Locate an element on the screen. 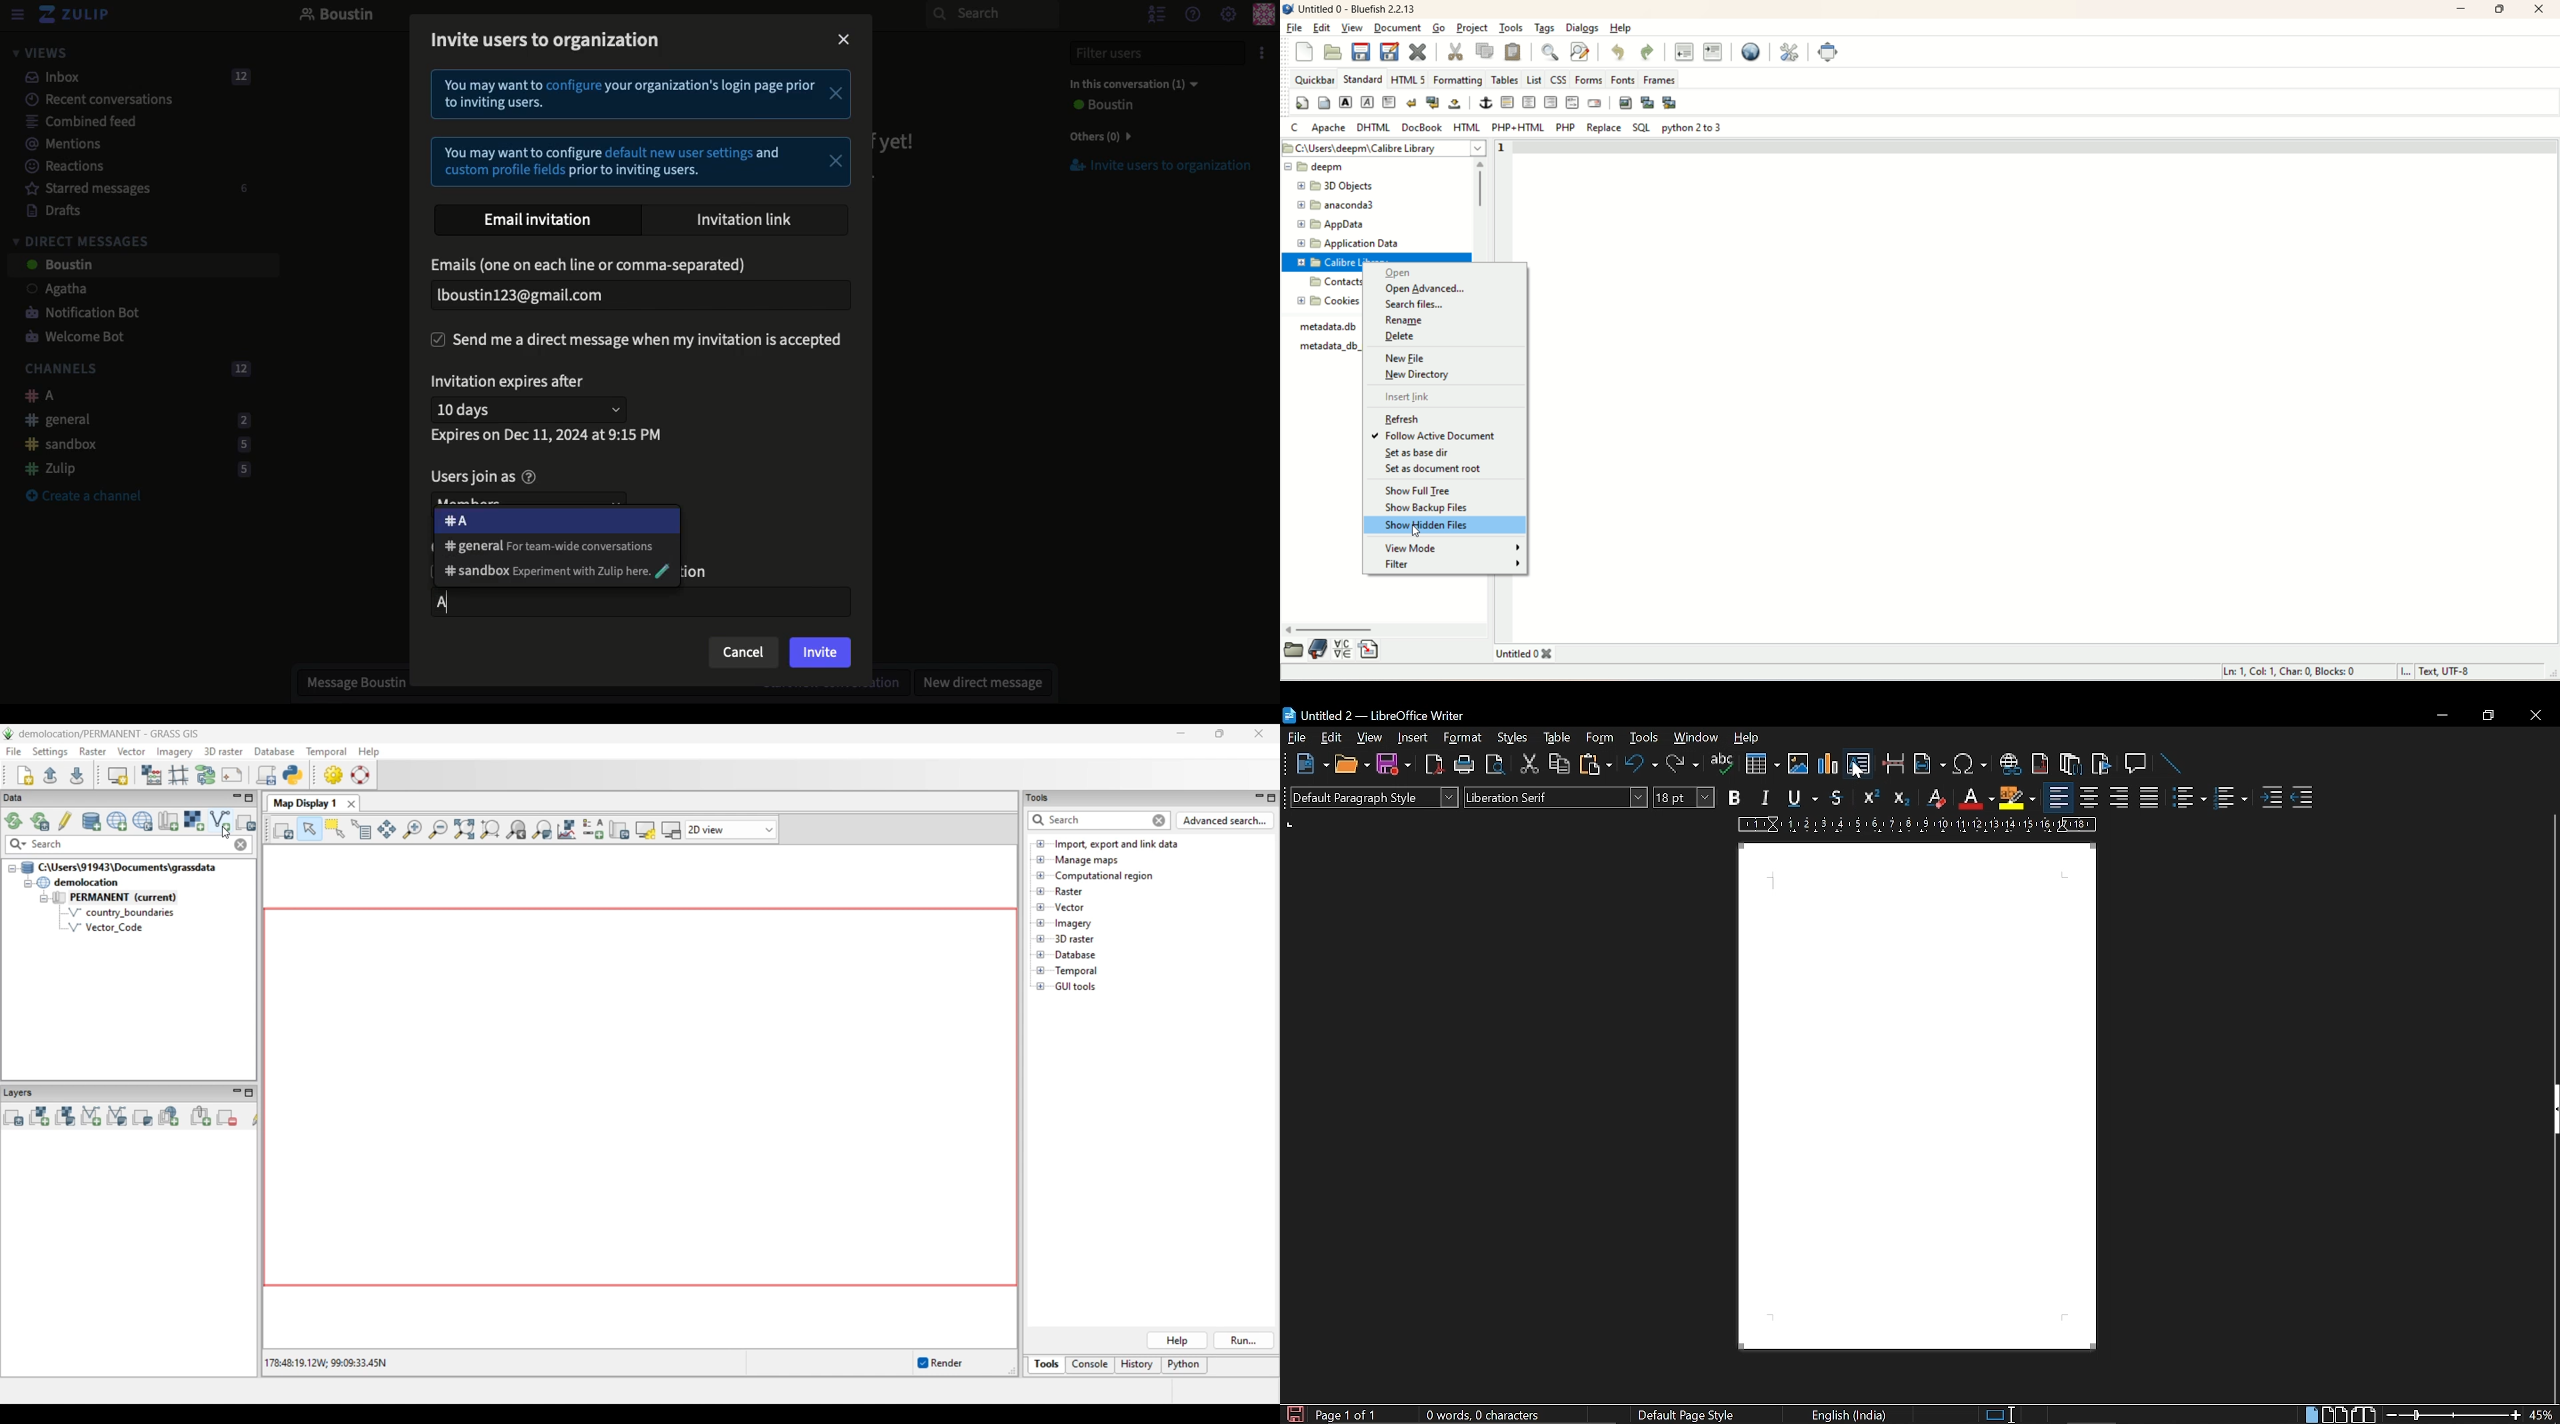 Image resolution: width=2576 pixels, height=1428 pixels. save is located at coordinates (1392, 764).